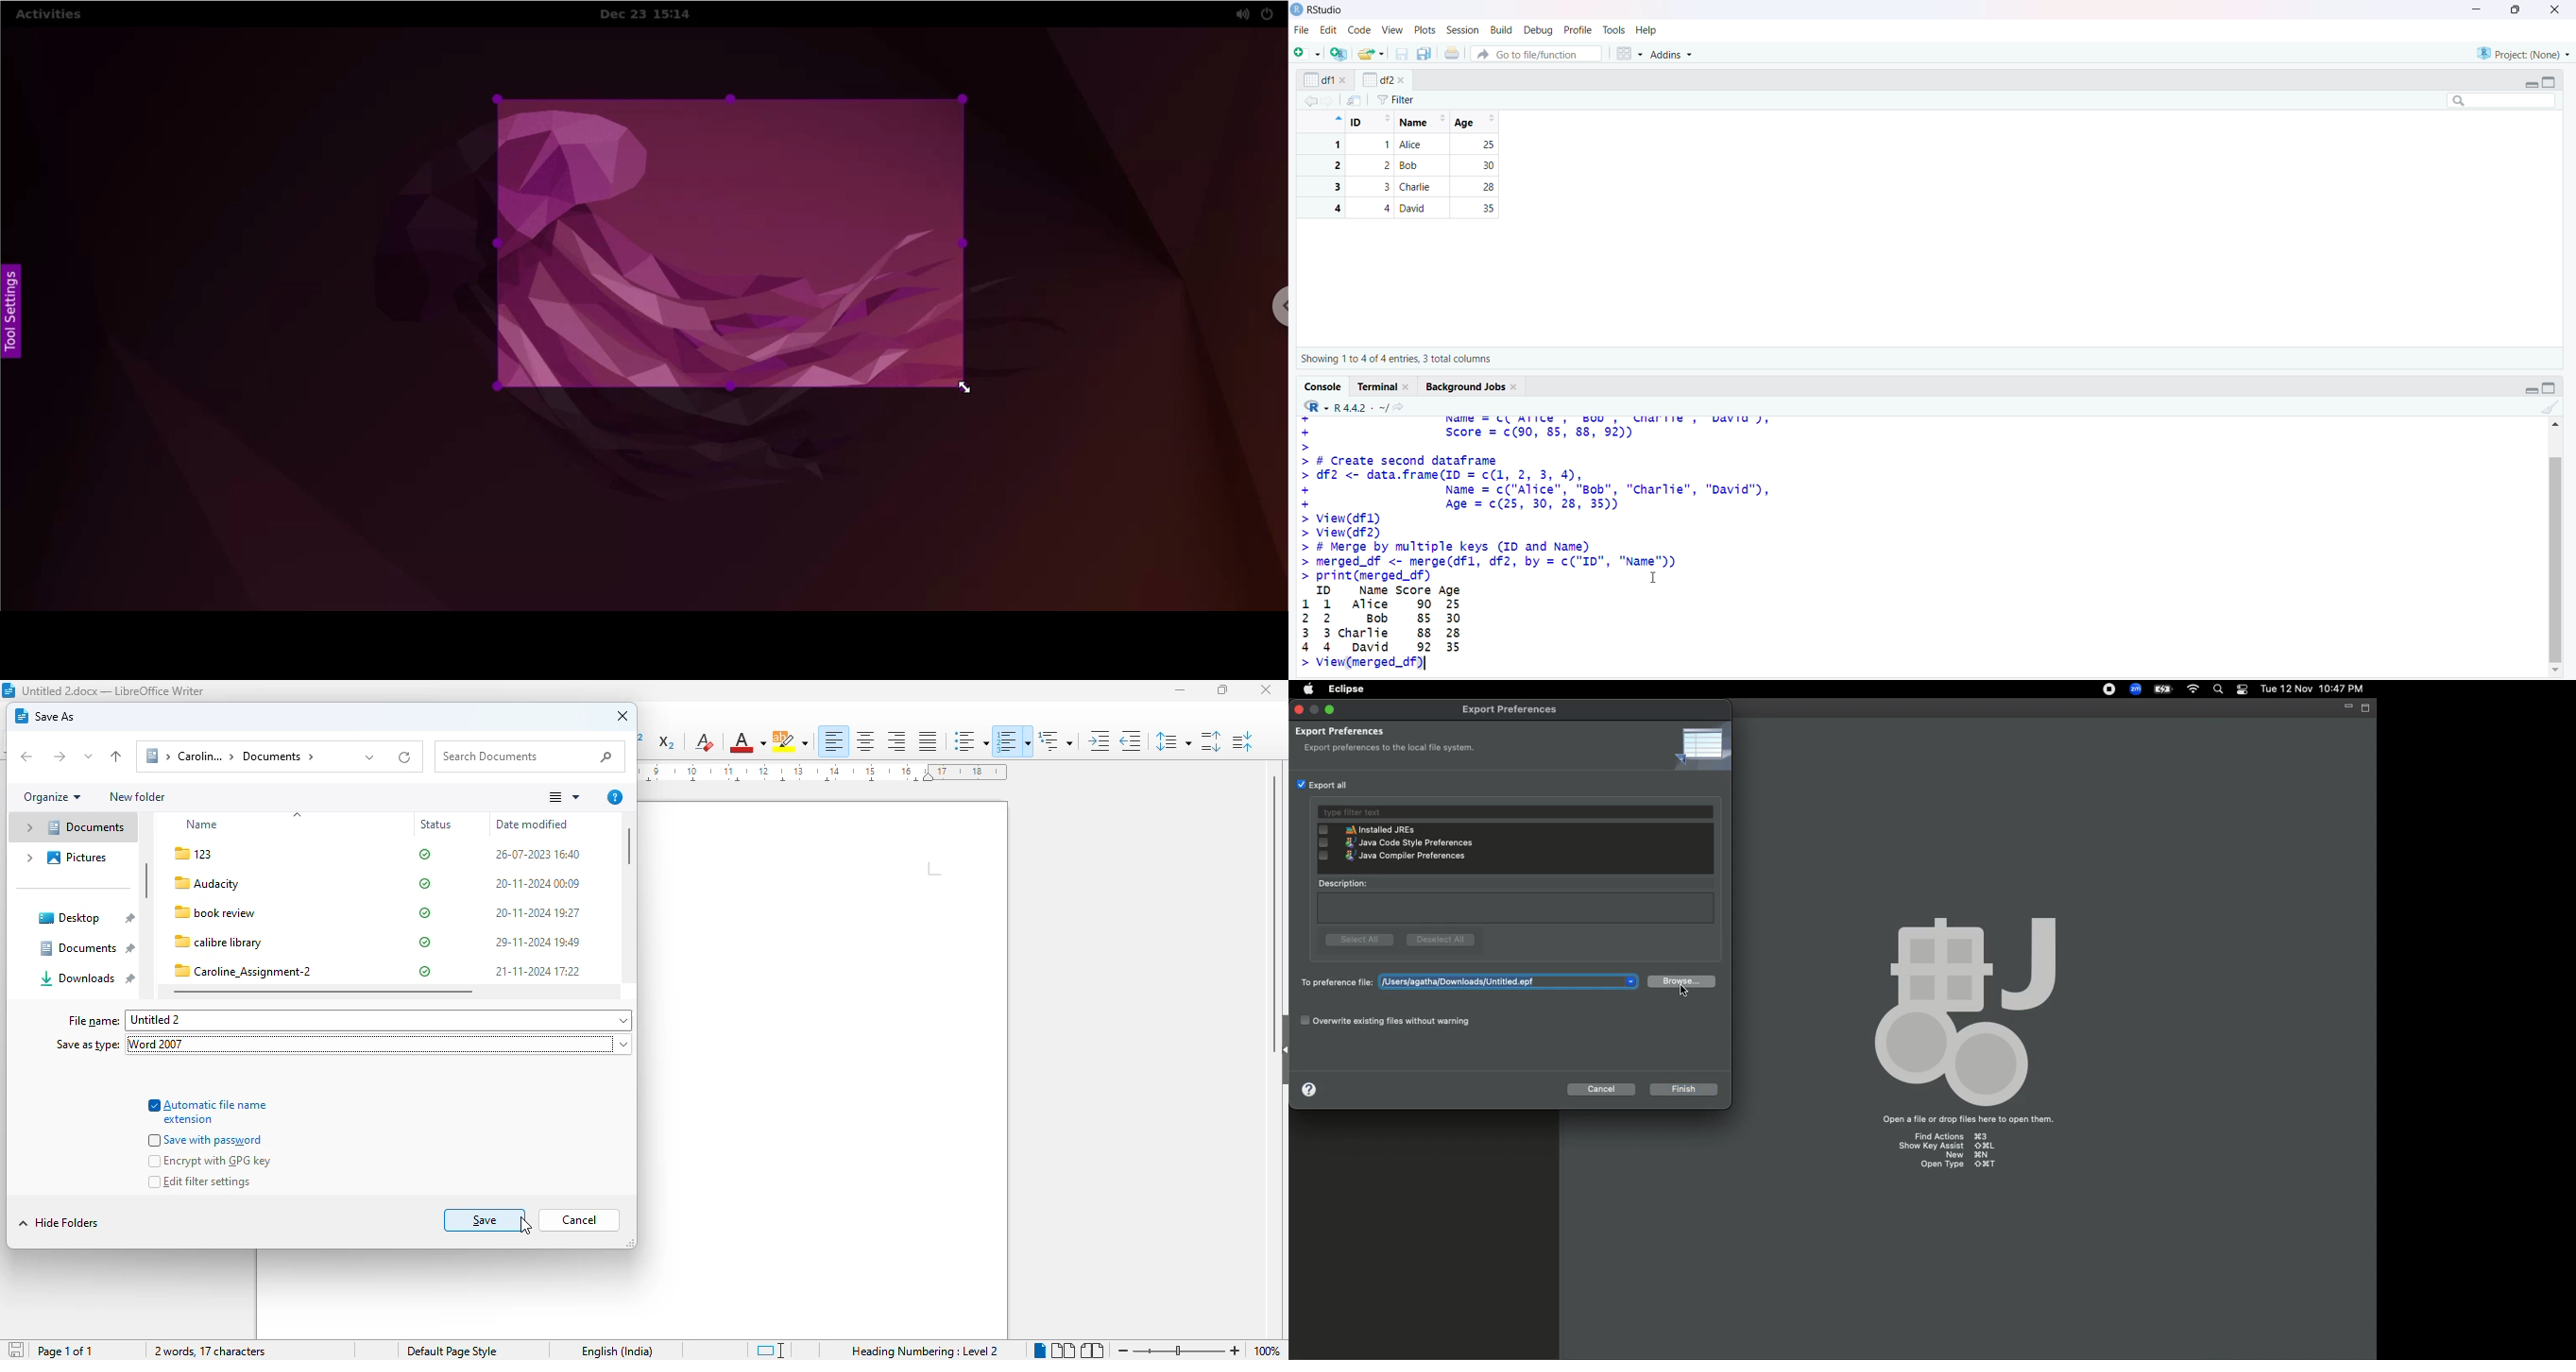 The width and height of the screenshot is (2576, 1372). Describe the element at coordinates (2549, 388) in the screenshot. I see `toggle full view` at that location.